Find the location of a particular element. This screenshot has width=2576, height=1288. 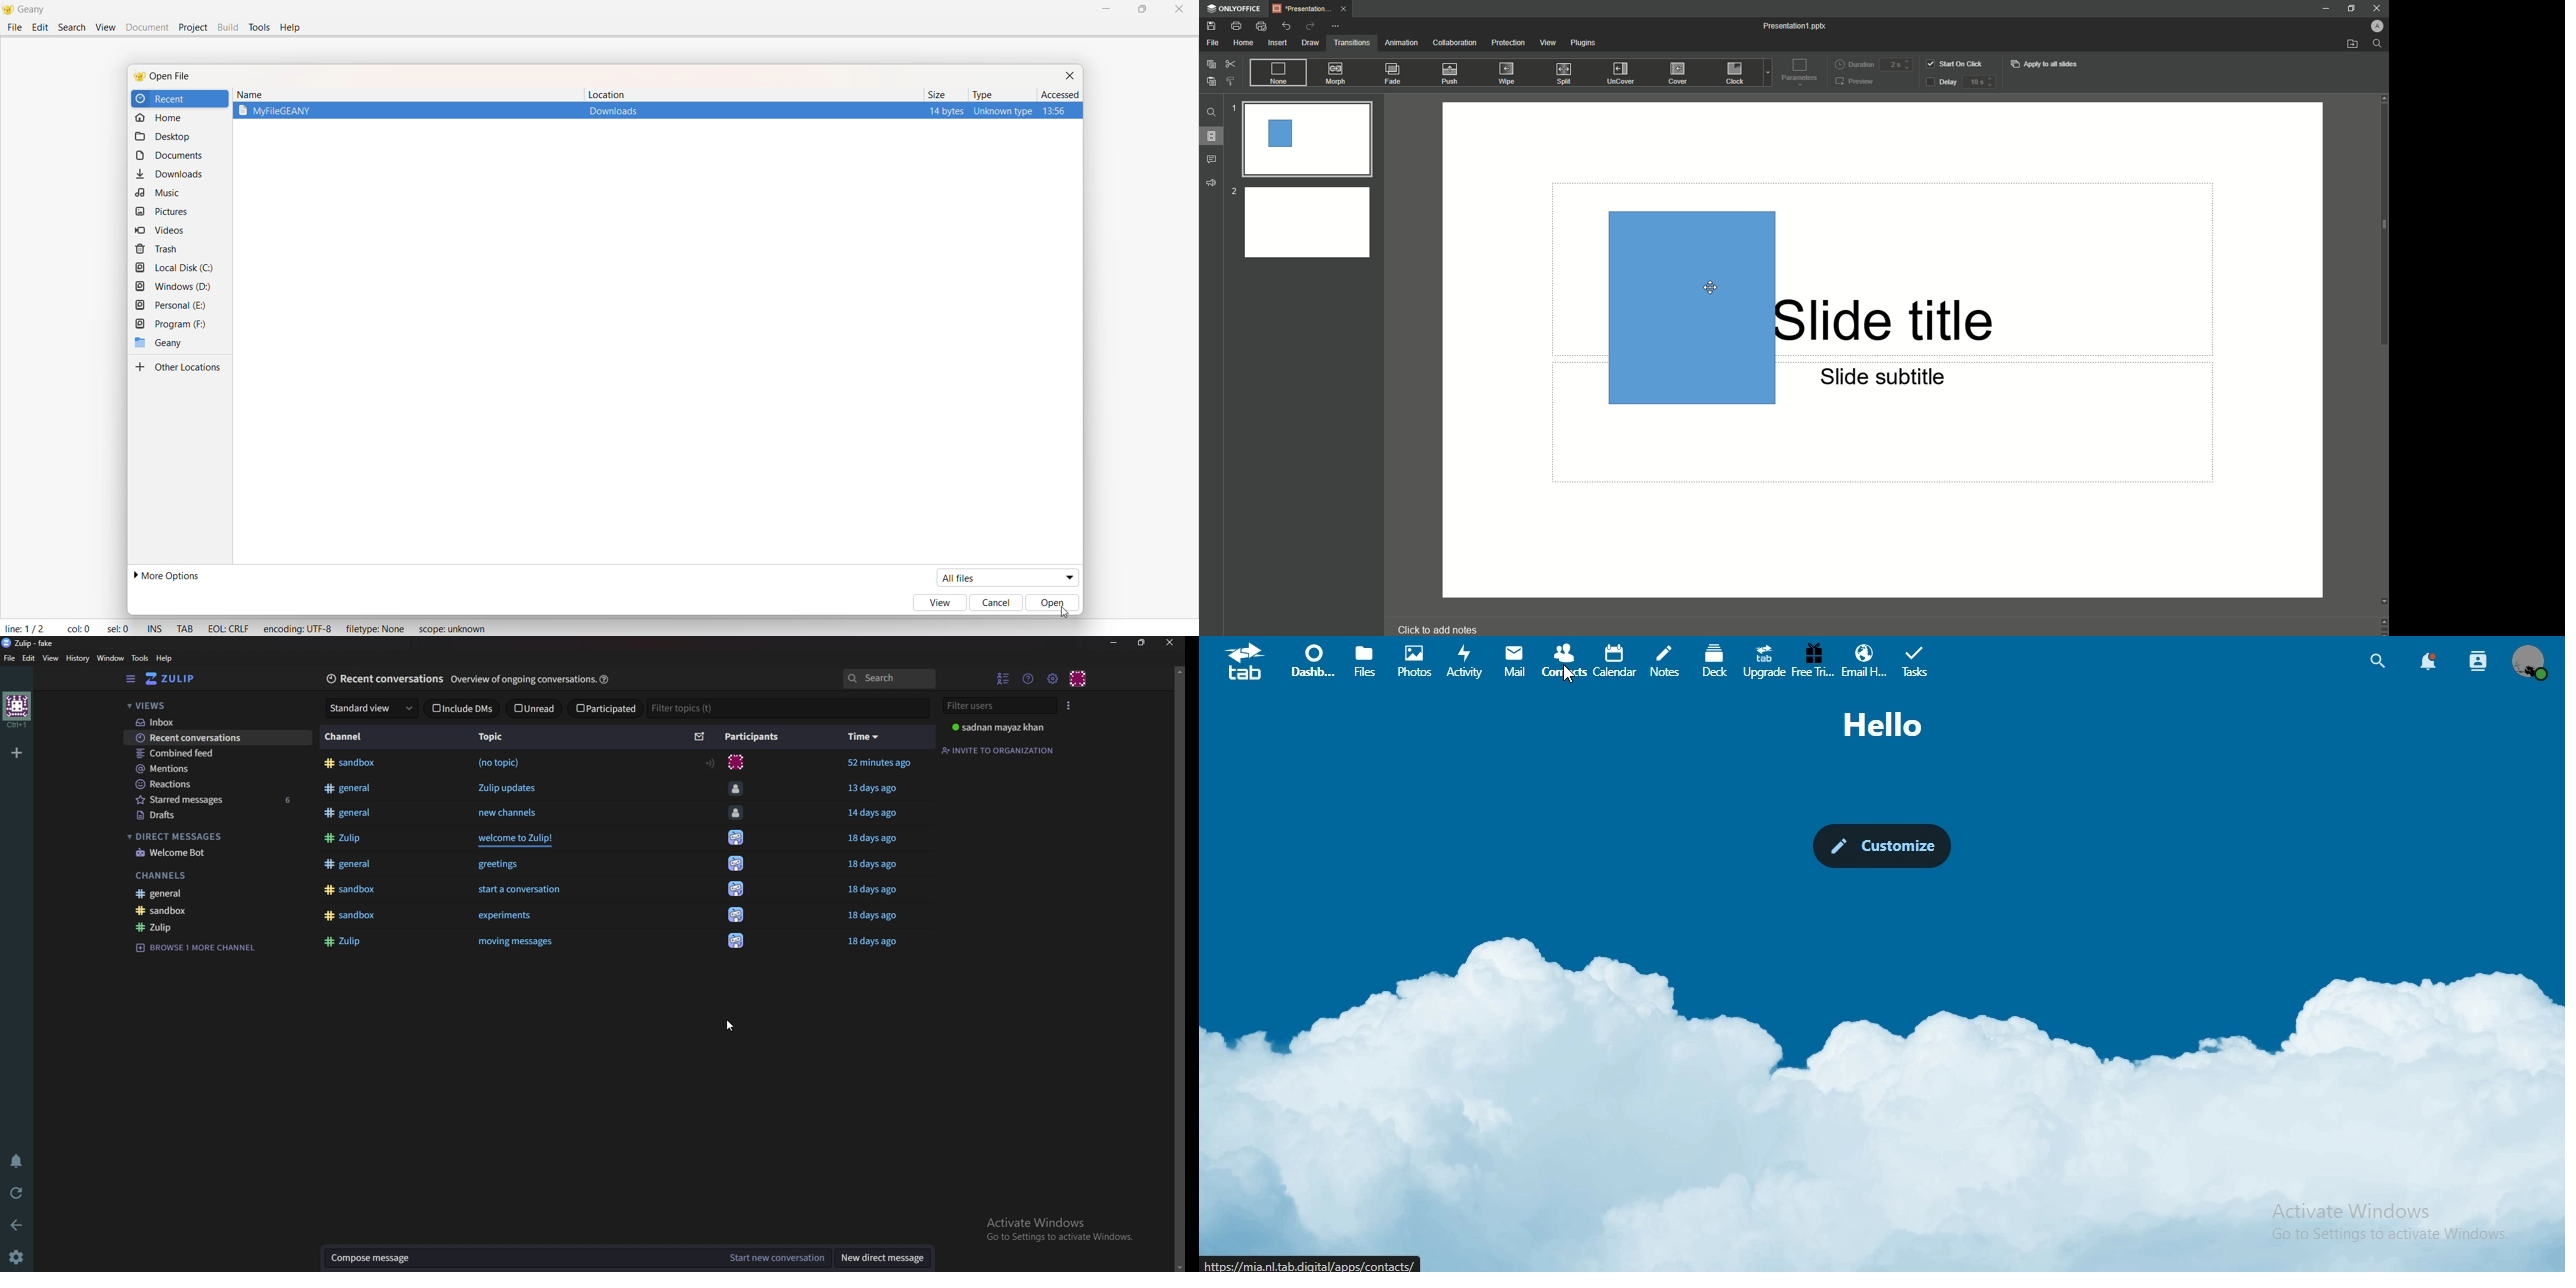

#sandbox is located at coordinates (349, 892).